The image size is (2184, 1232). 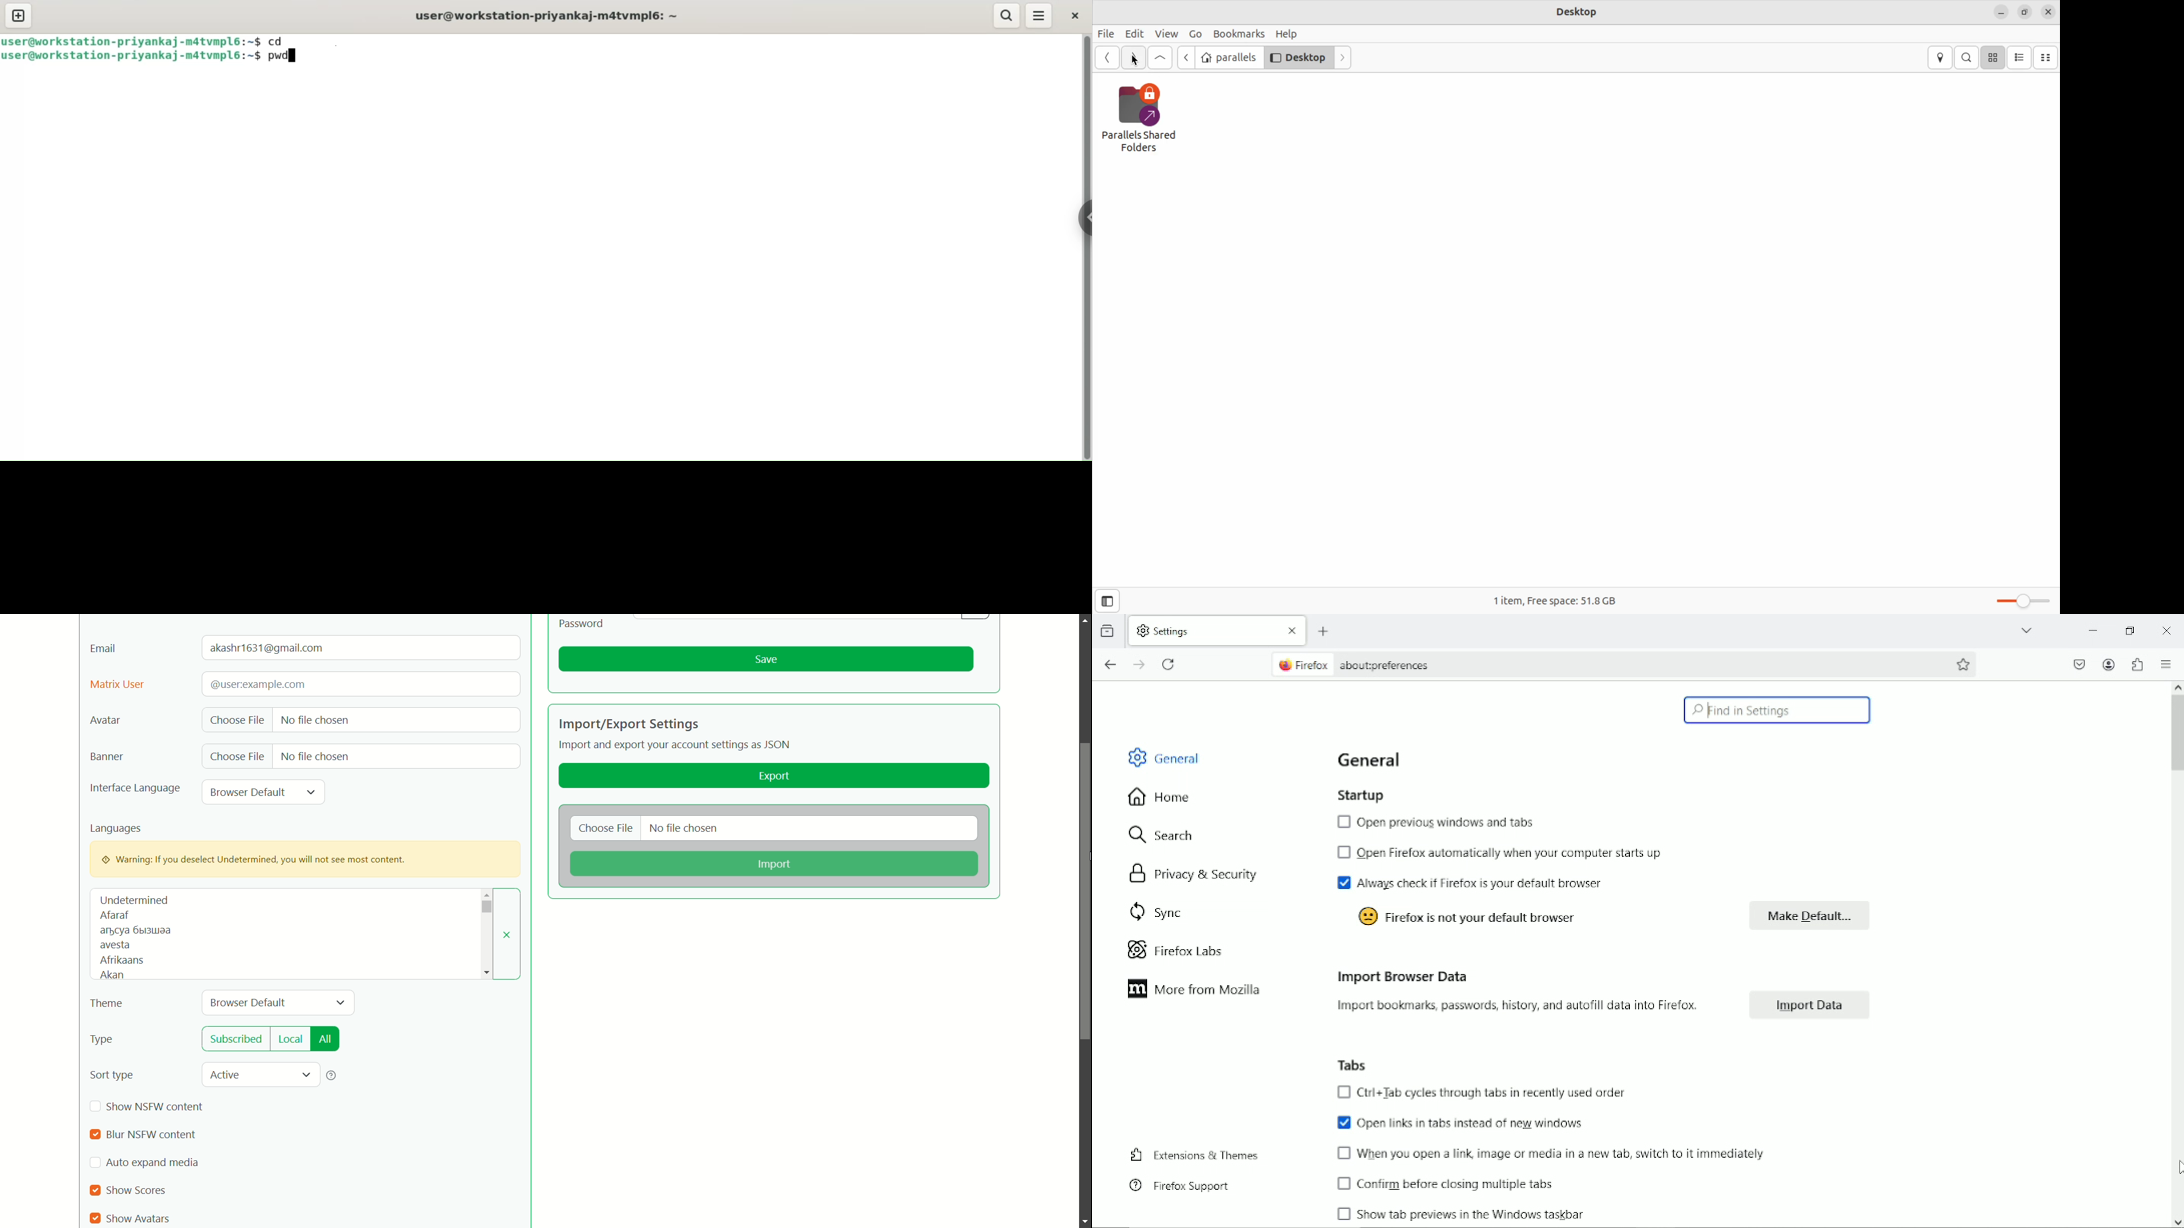 I want to click on Reload current page, so click(x=1170, y=664).